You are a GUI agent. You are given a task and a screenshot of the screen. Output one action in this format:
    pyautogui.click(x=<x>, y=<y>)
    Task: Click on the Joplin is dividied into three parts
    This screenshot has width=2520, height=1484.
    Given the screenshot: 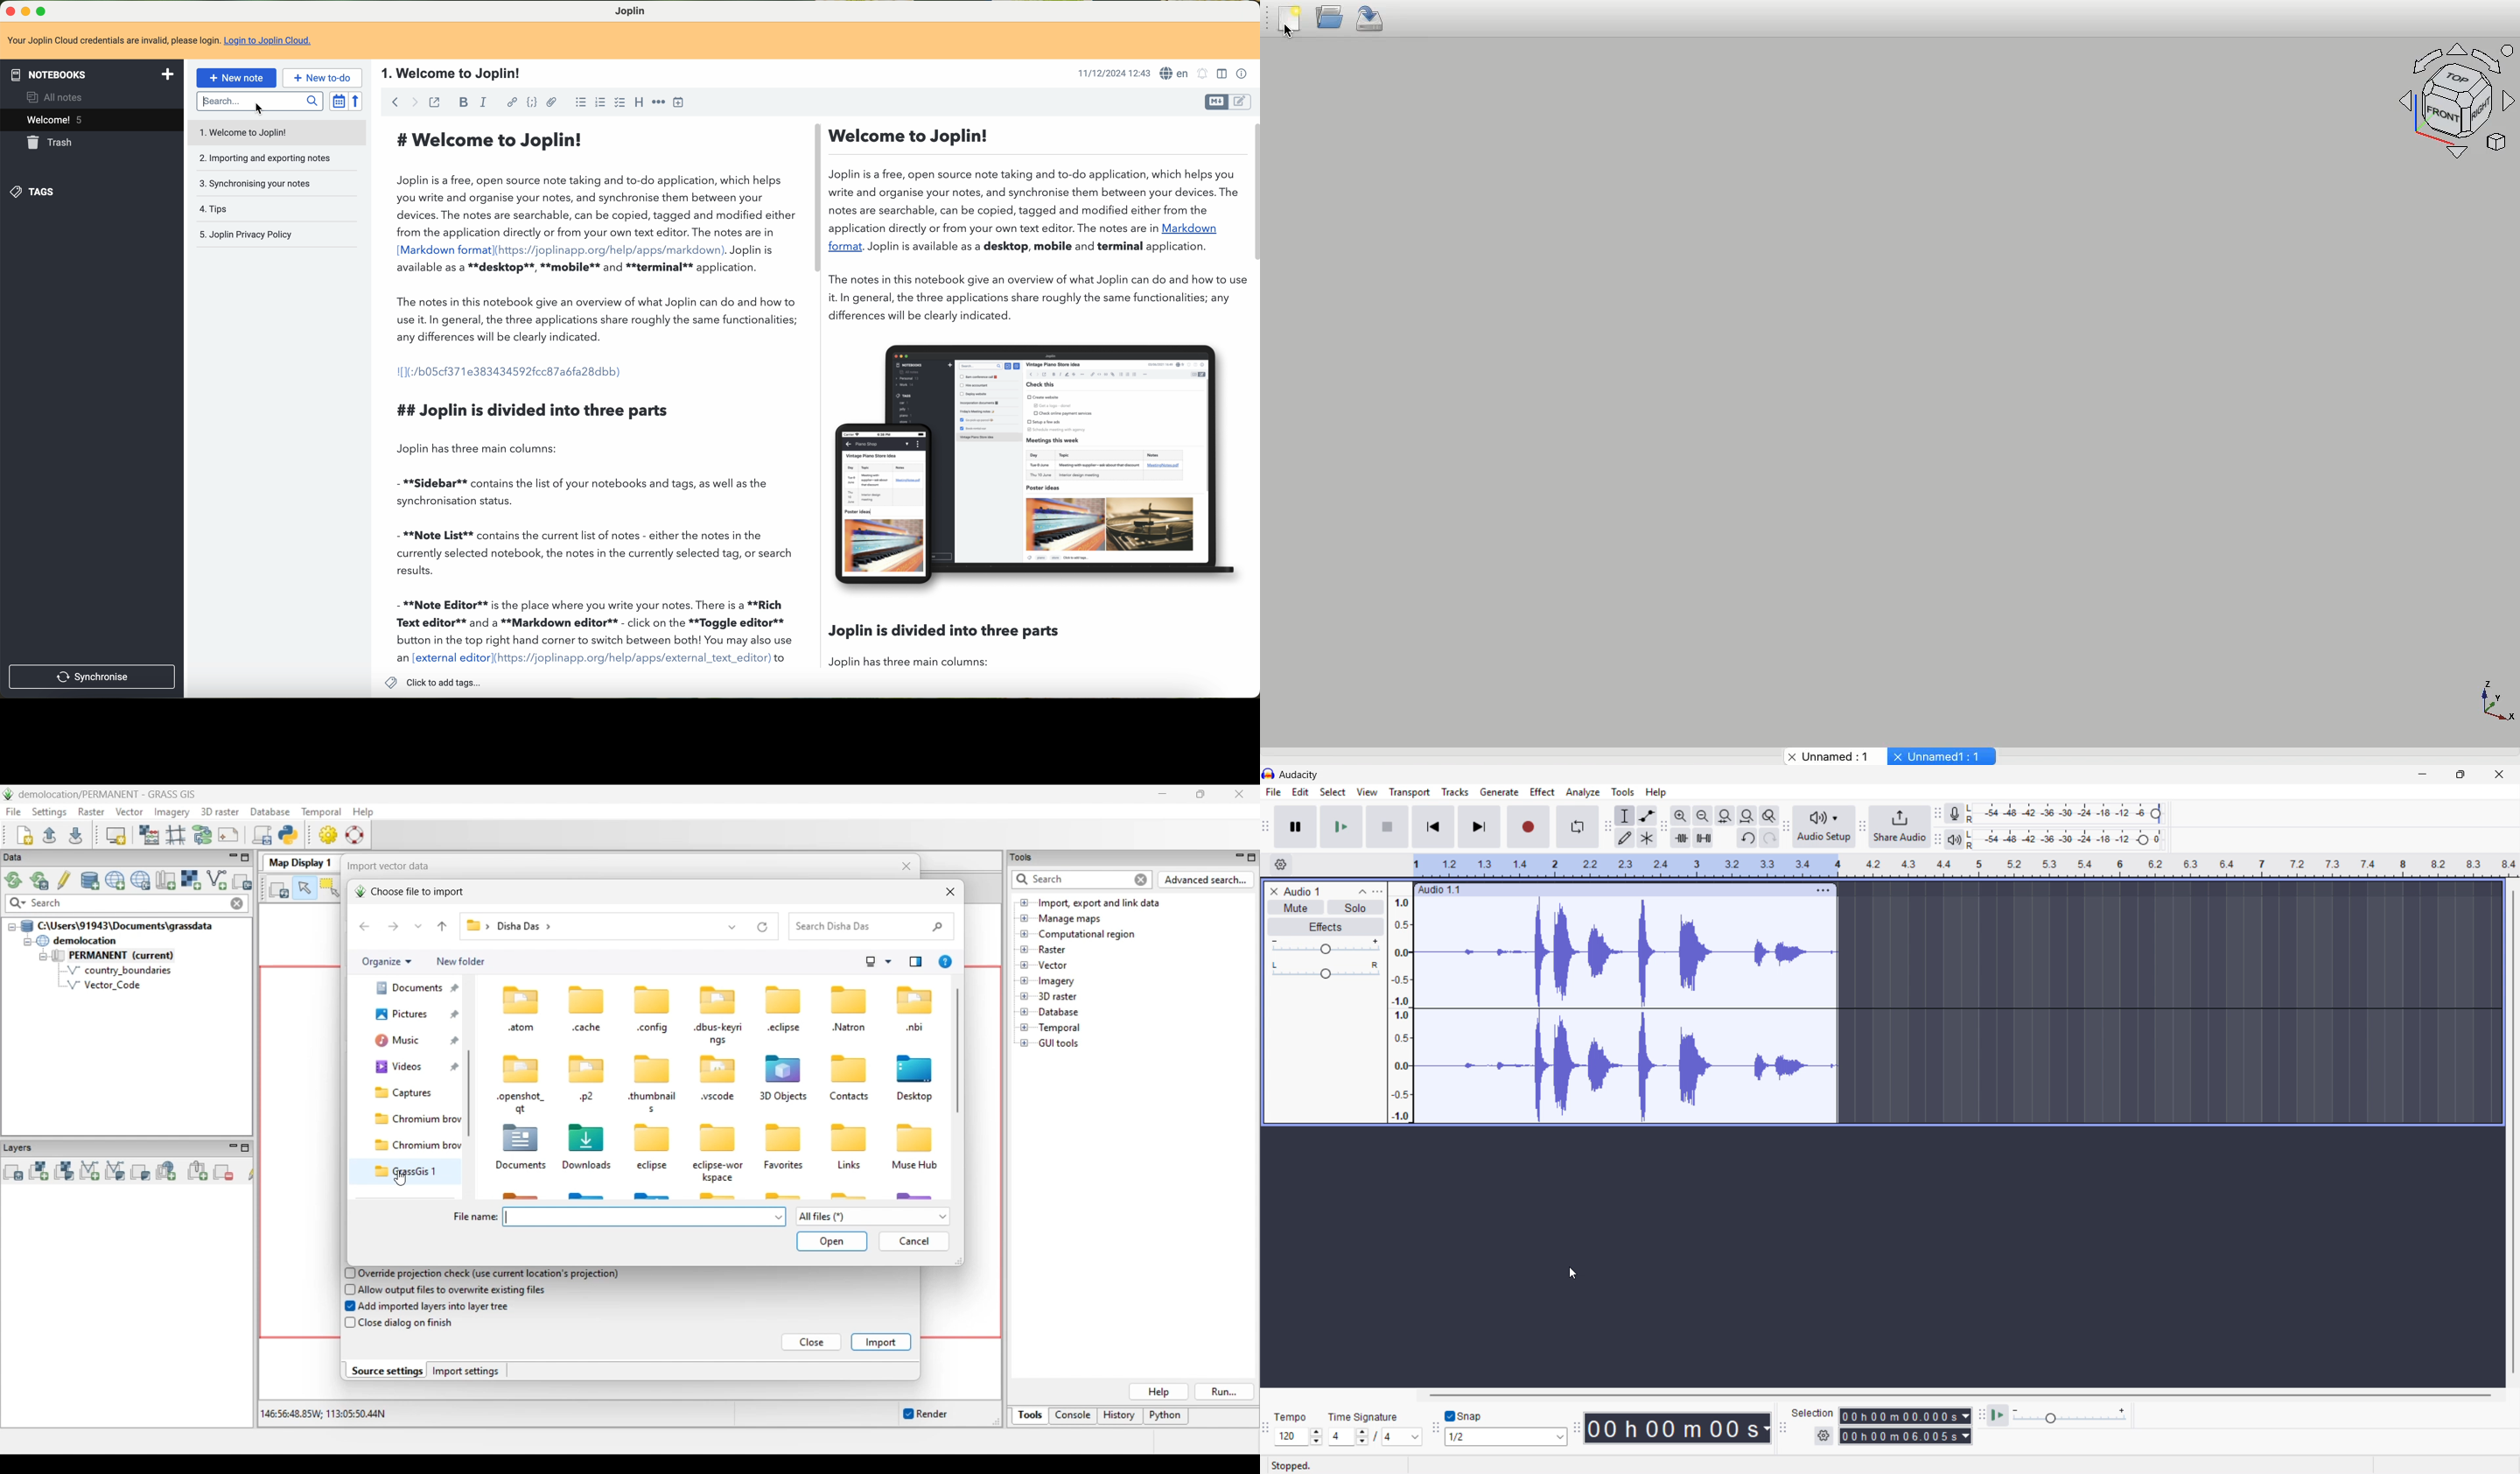 What is the action you would take?
    pyautogui.click(x=946, y=649)
    